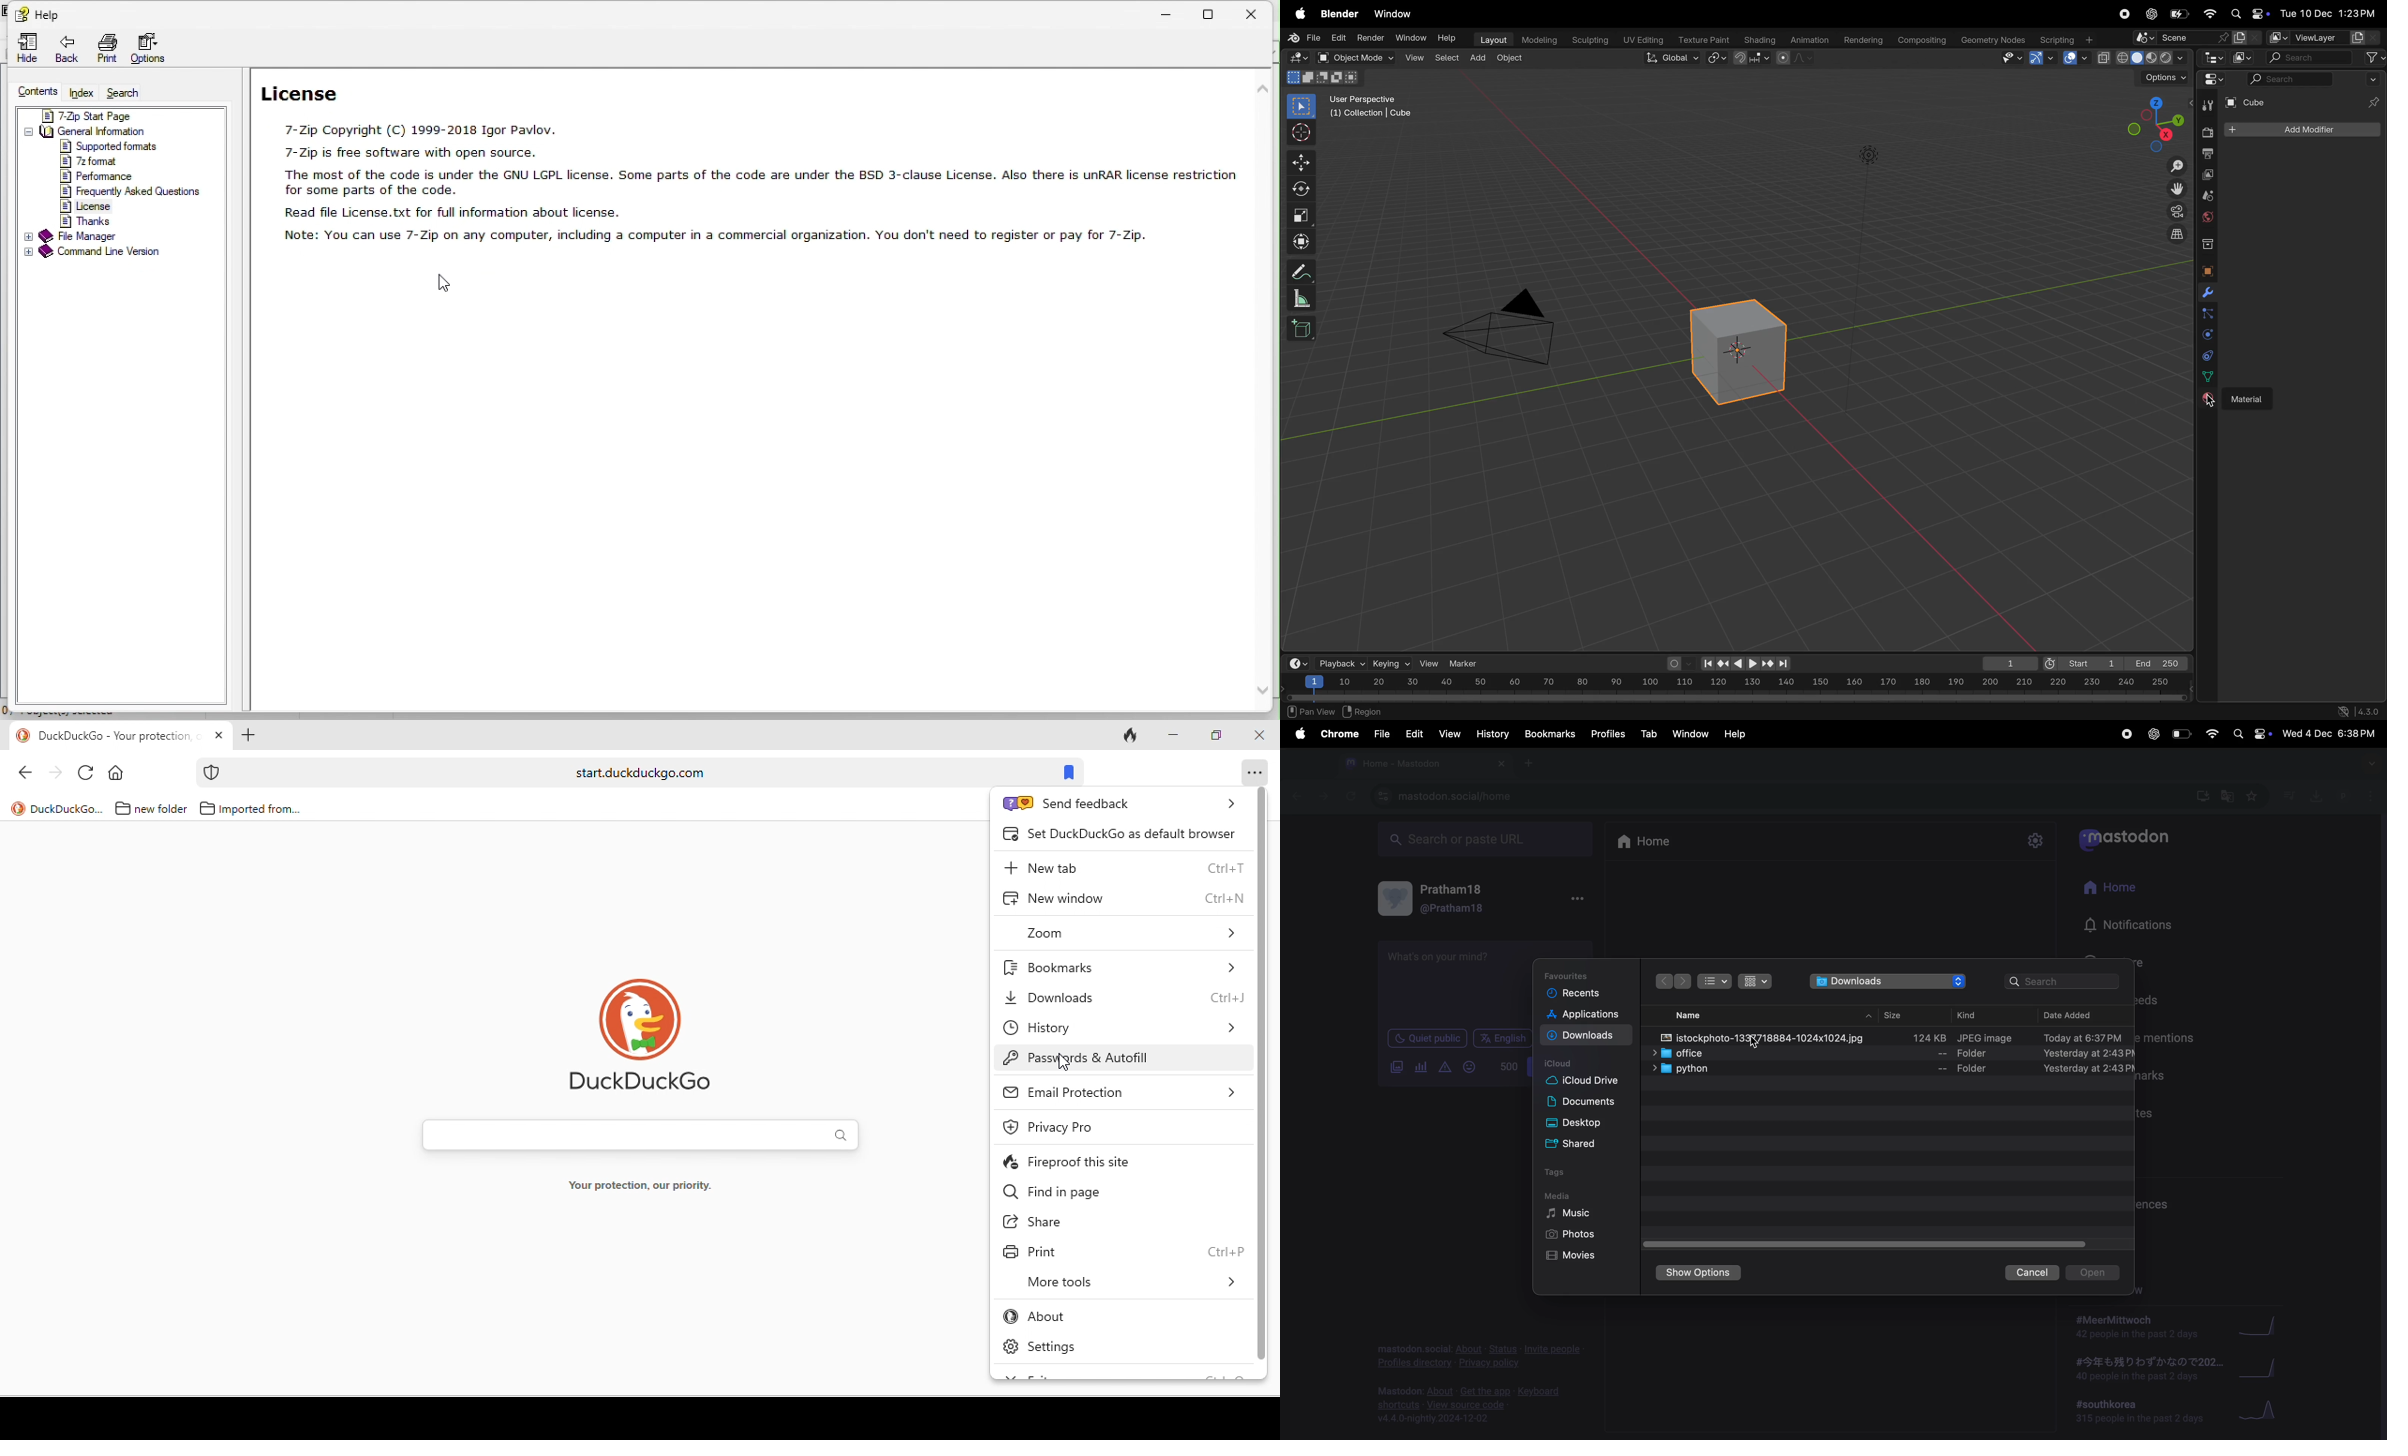  What do you see at coordinates (2329, 734) in the screenshot?
I see `date and time` at bounding box center [2329, 734].